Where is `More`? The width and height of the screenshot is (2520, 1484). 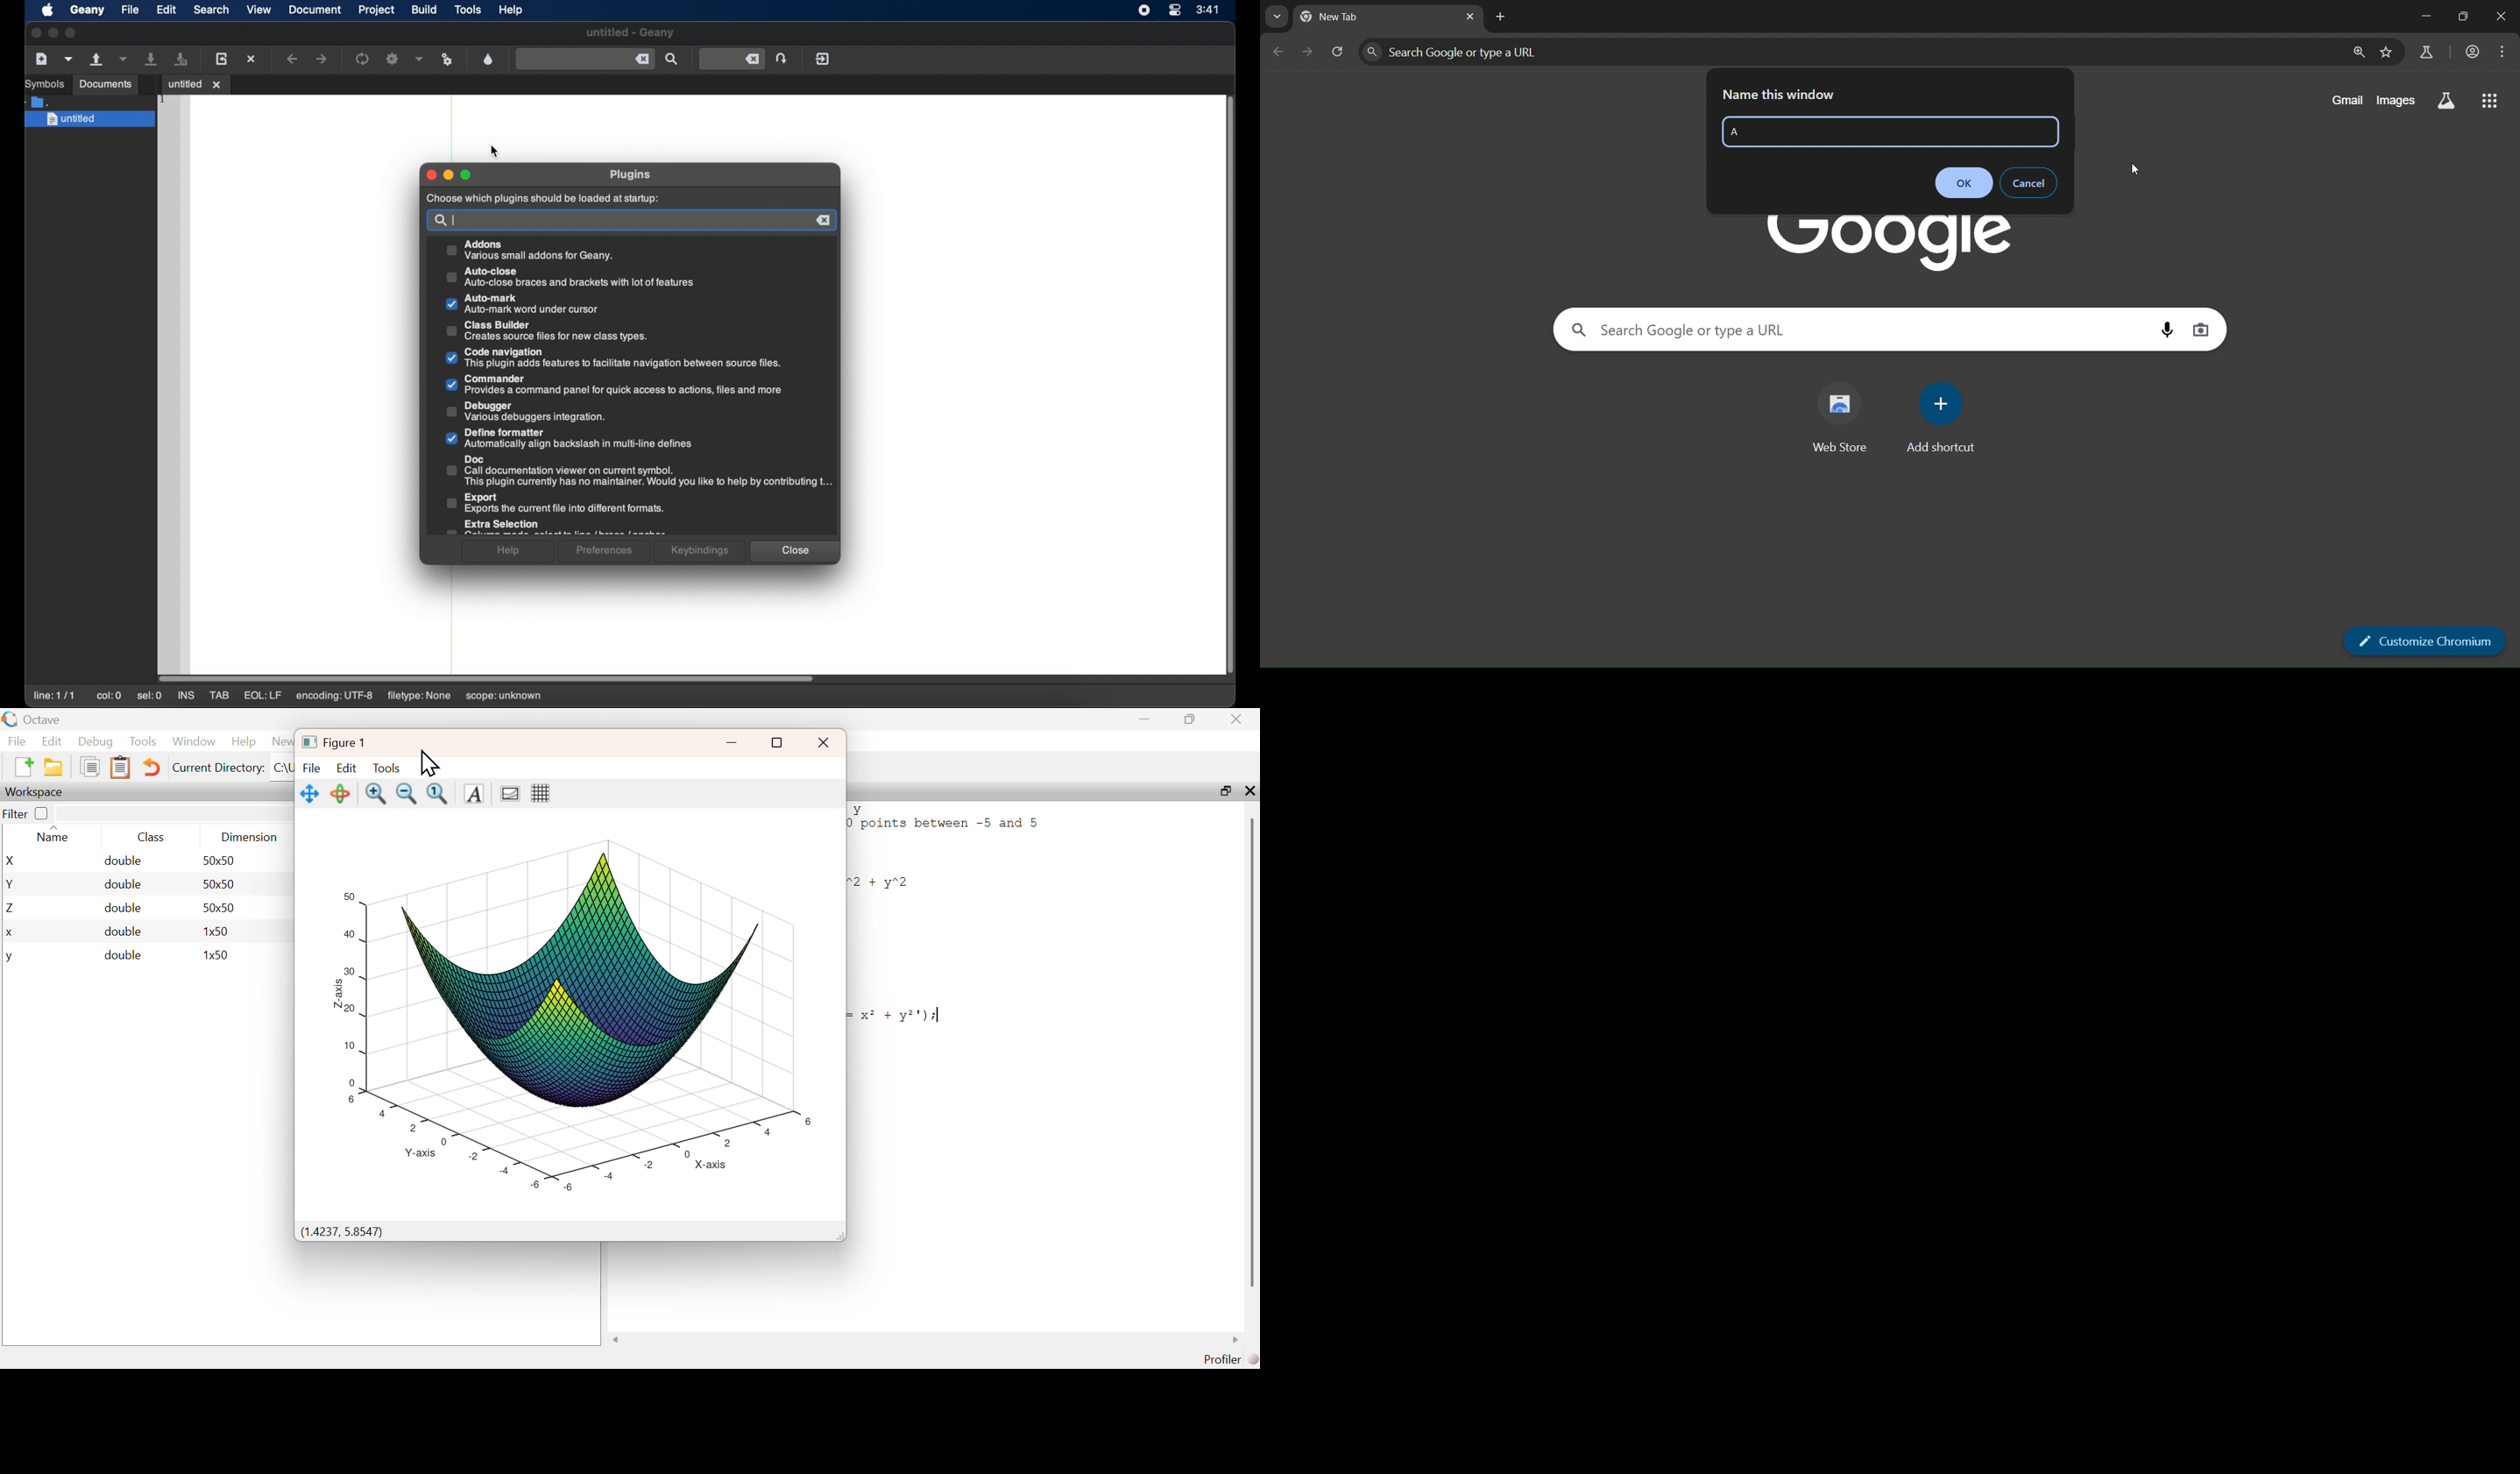
More is located at coordinates (1819, 1433).